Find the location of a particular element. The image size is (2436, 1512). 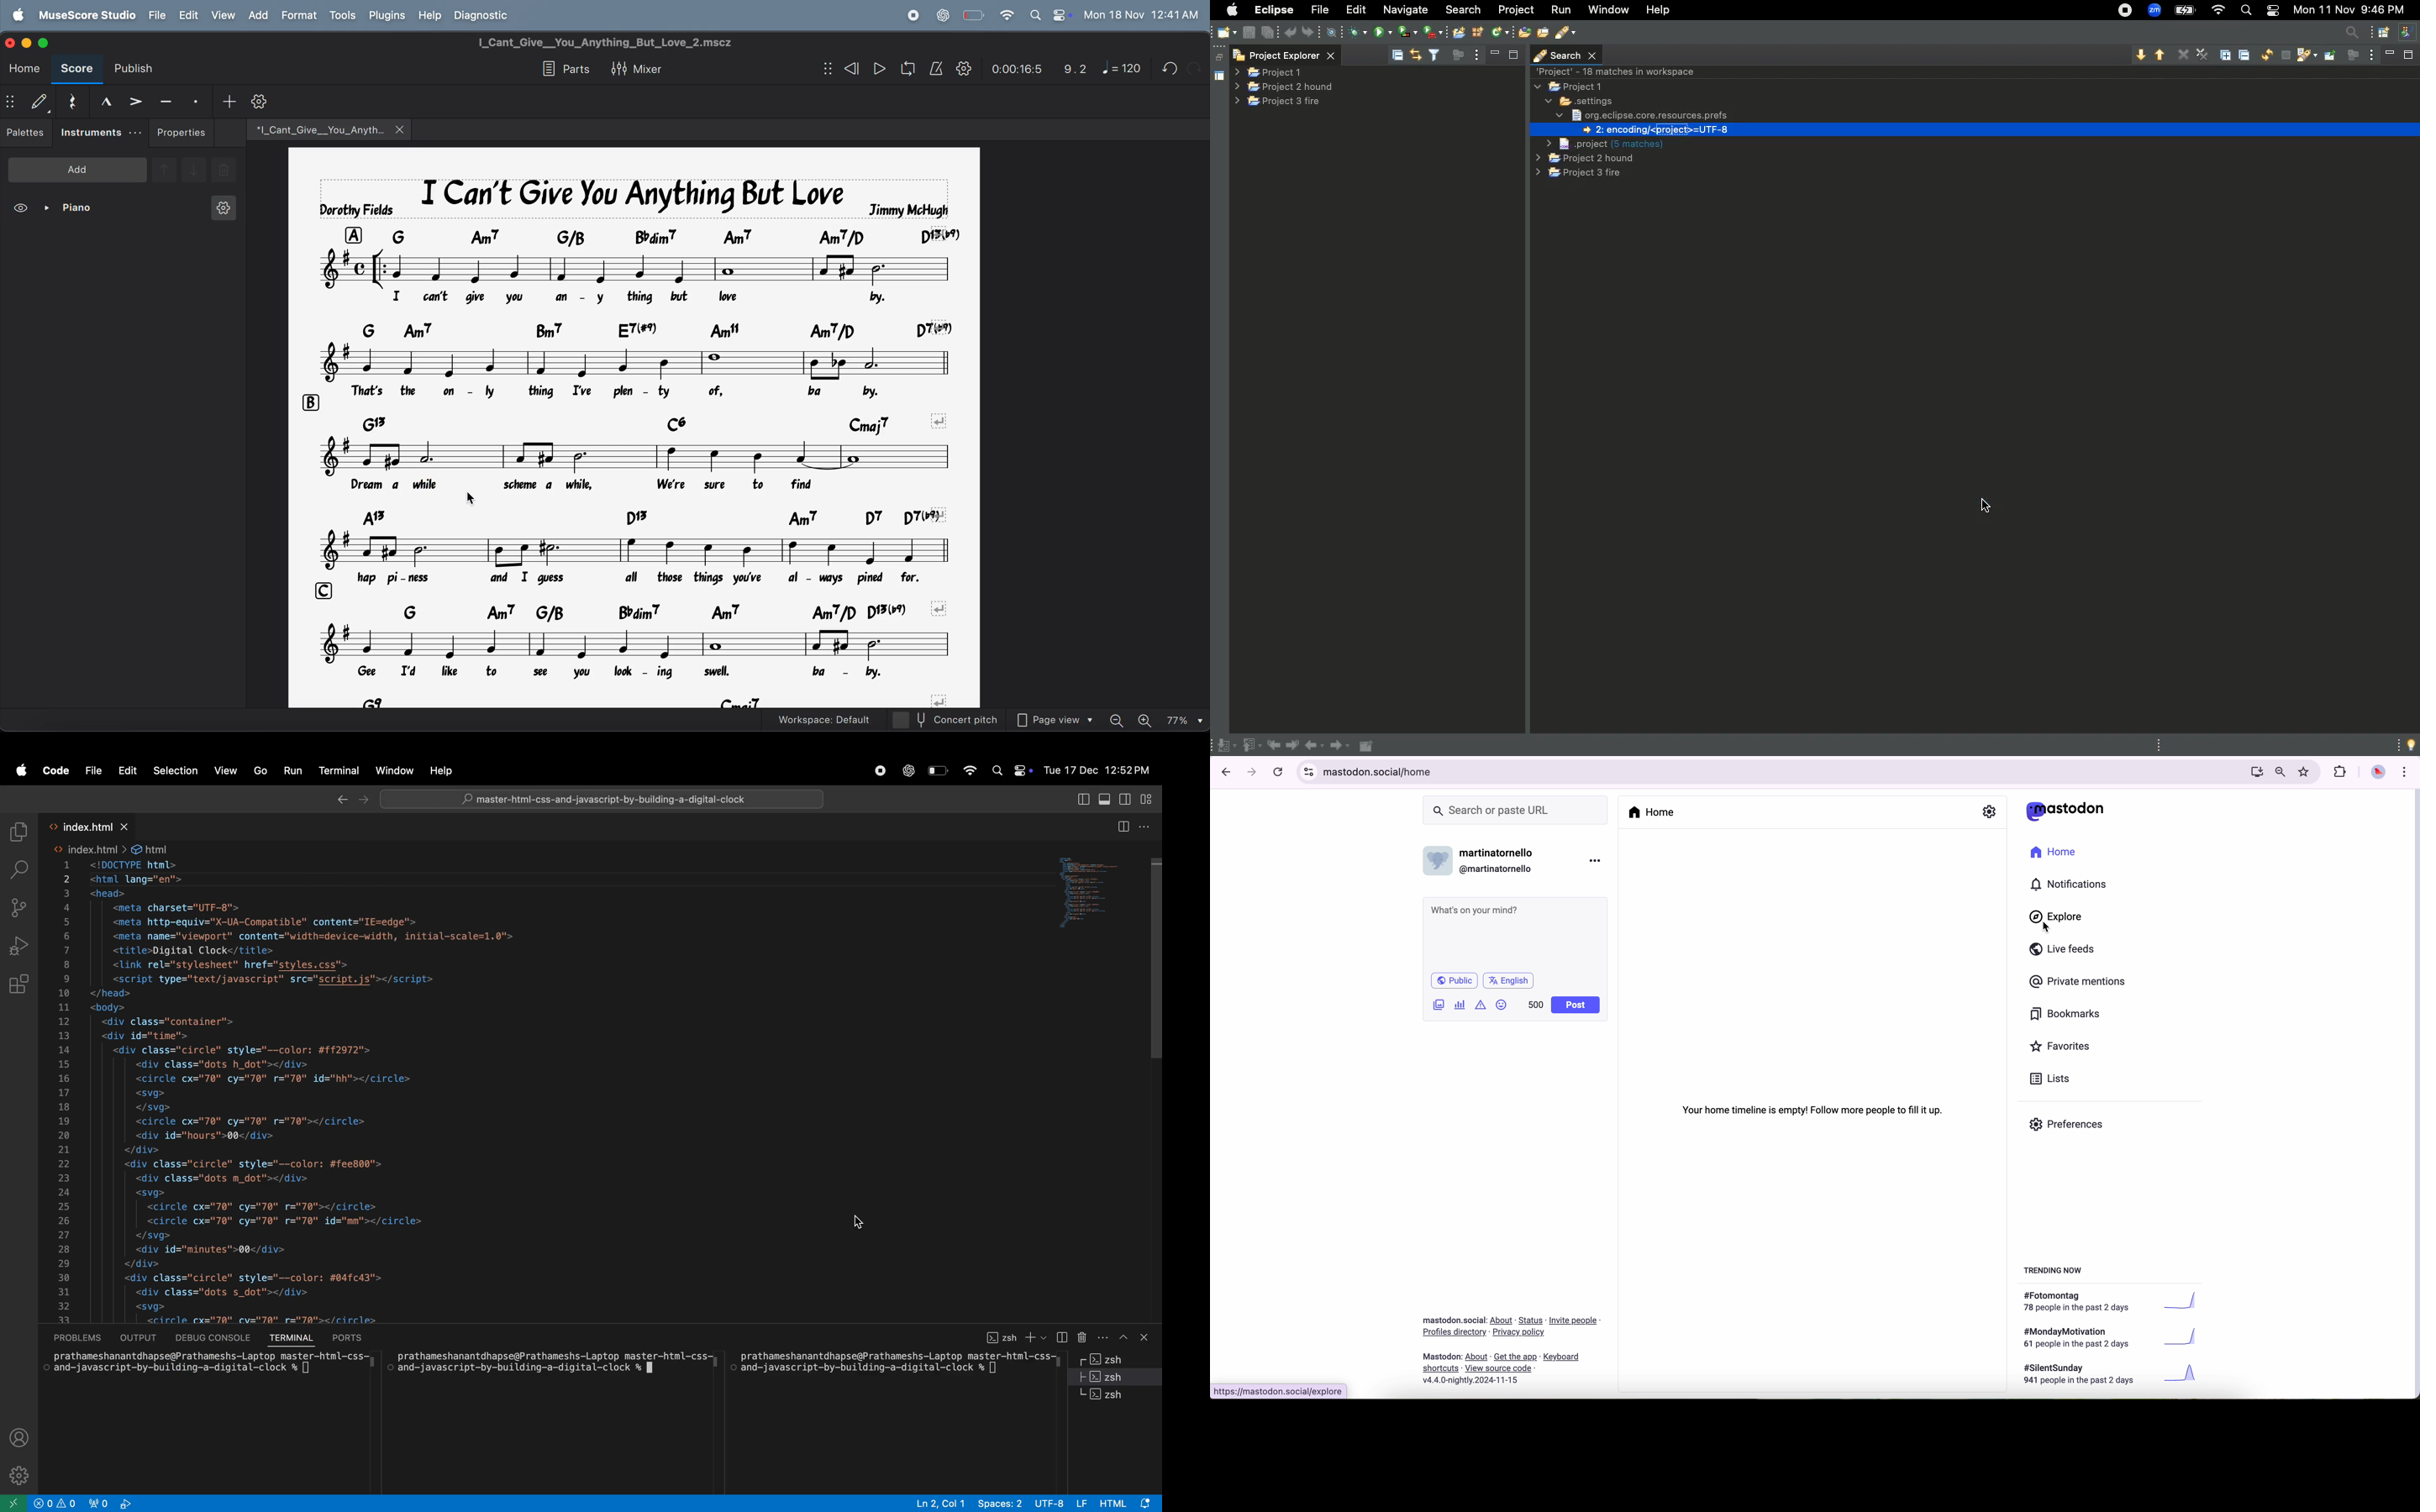

instrument settings is located at coordinates (217, 207).